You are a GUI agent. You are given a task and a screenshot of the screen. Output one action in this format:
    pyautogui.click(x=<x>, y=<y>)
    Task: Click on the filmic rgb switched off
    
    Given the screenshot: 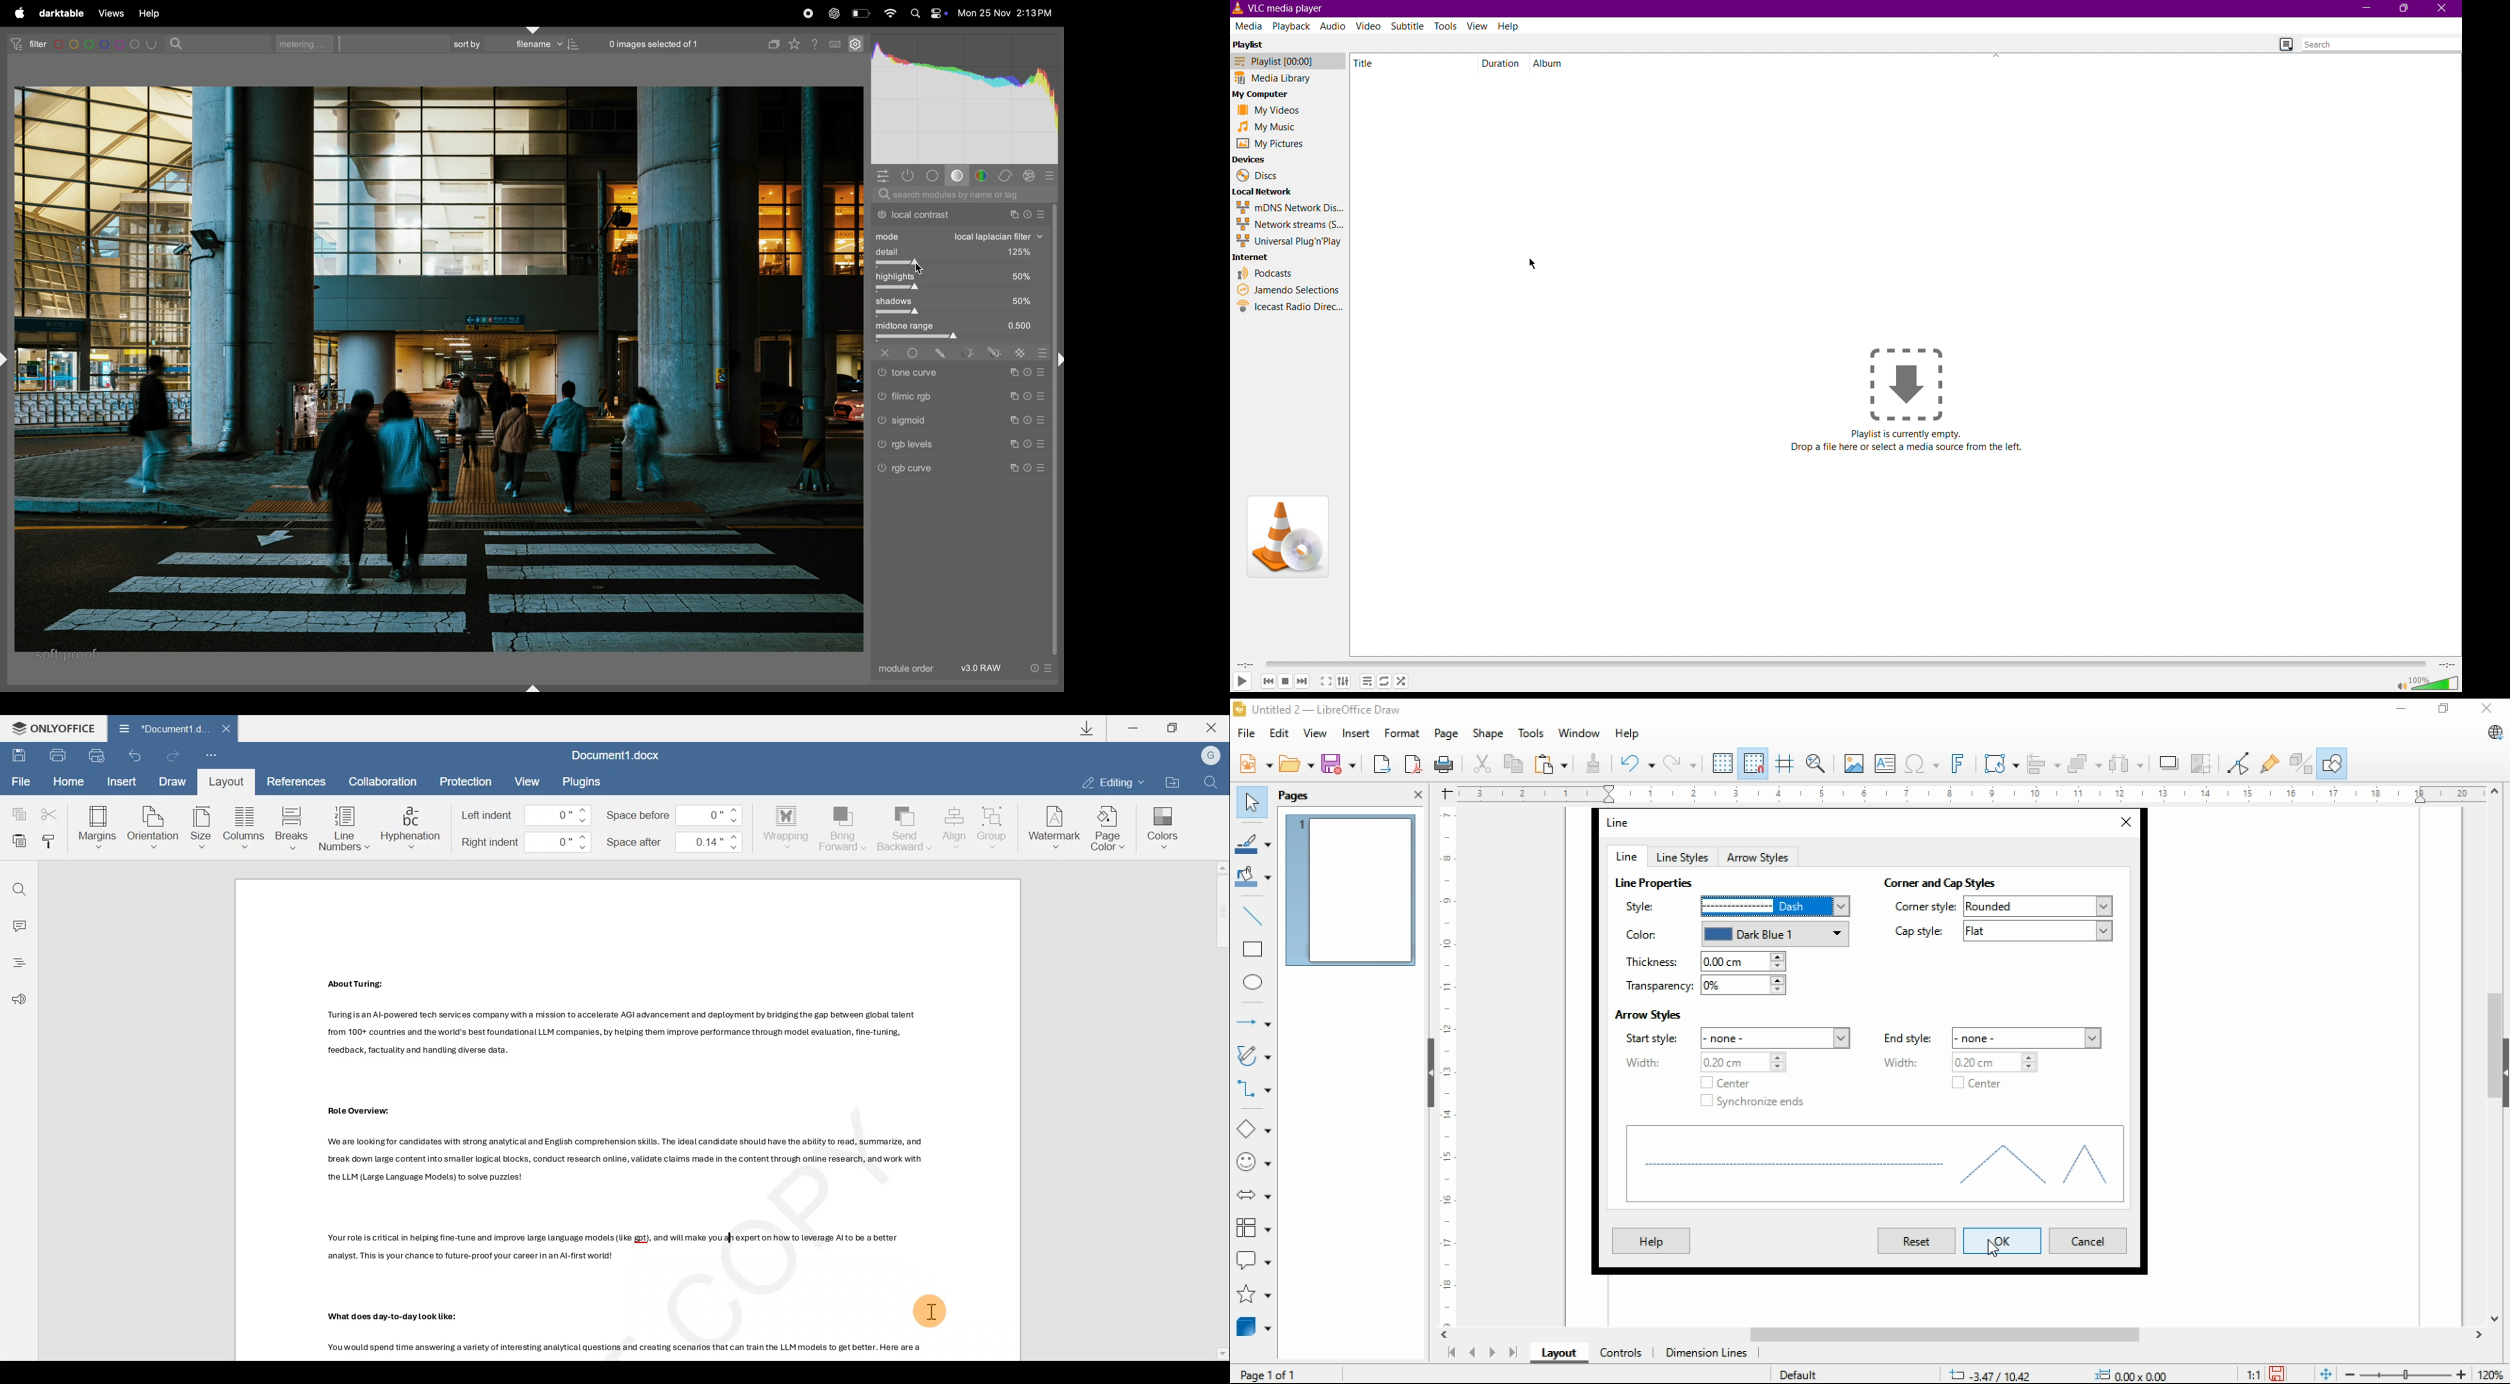 What is the action you would take?
    pyautogui.click(x=881, y=397)
    